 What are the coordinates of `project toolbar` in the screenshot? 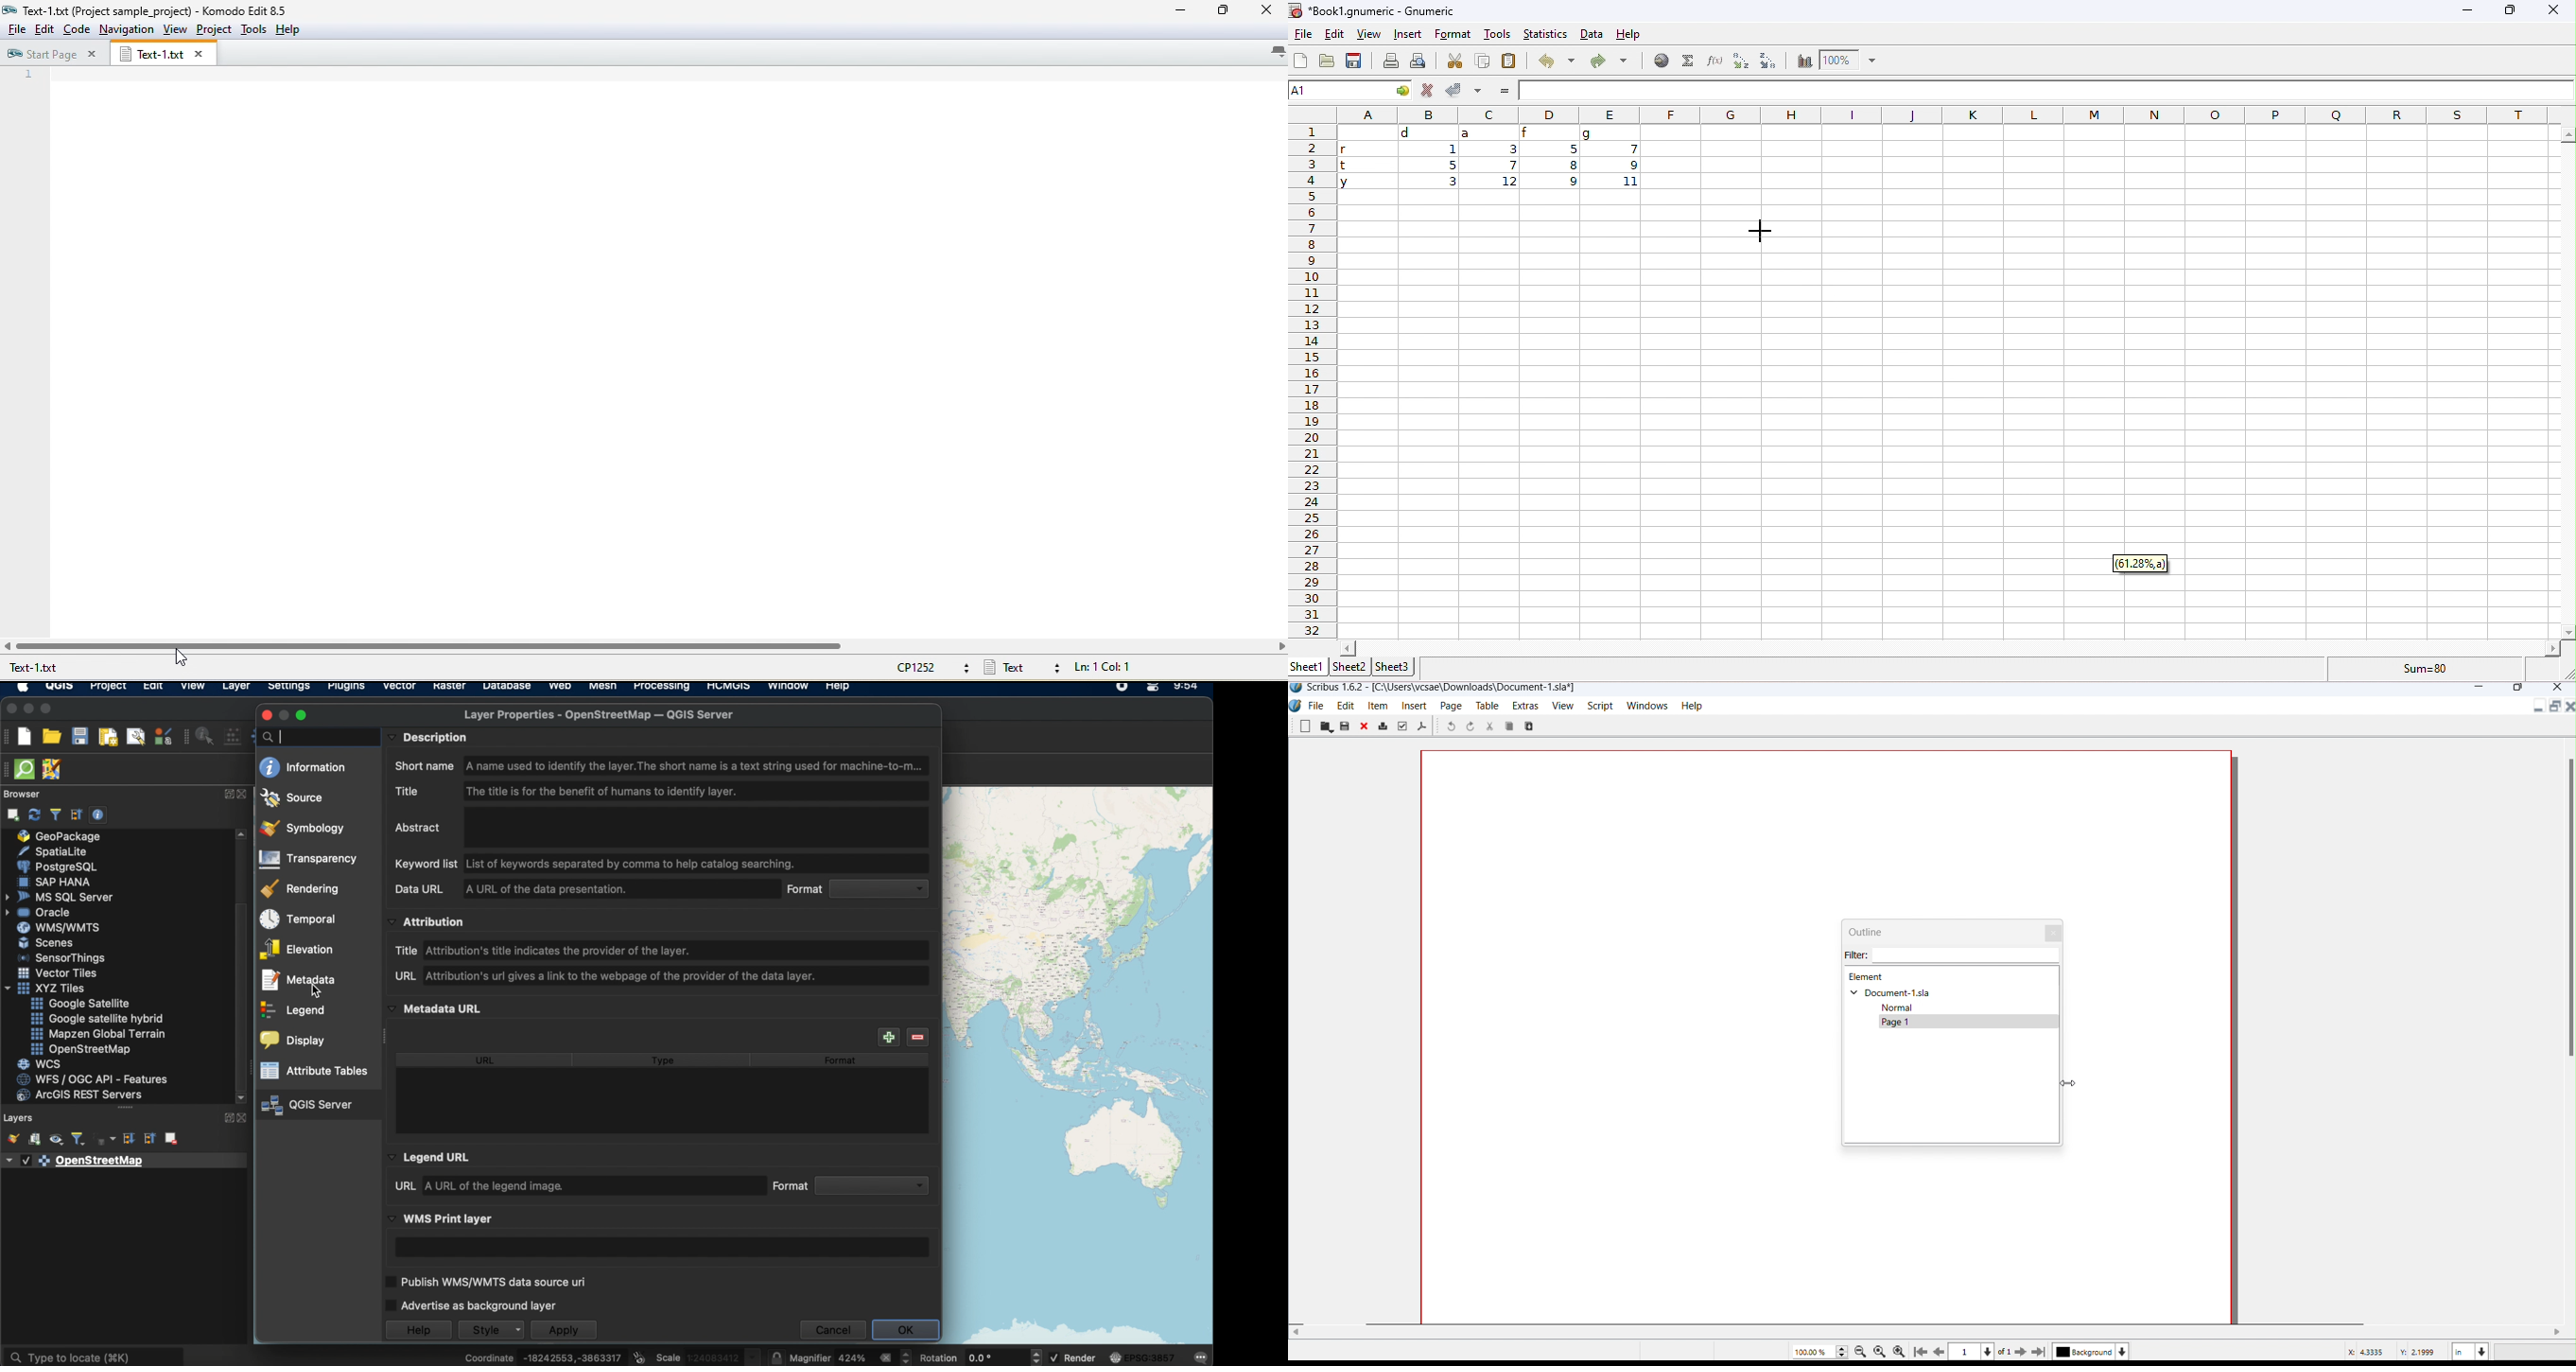 It's located at (9, 739).